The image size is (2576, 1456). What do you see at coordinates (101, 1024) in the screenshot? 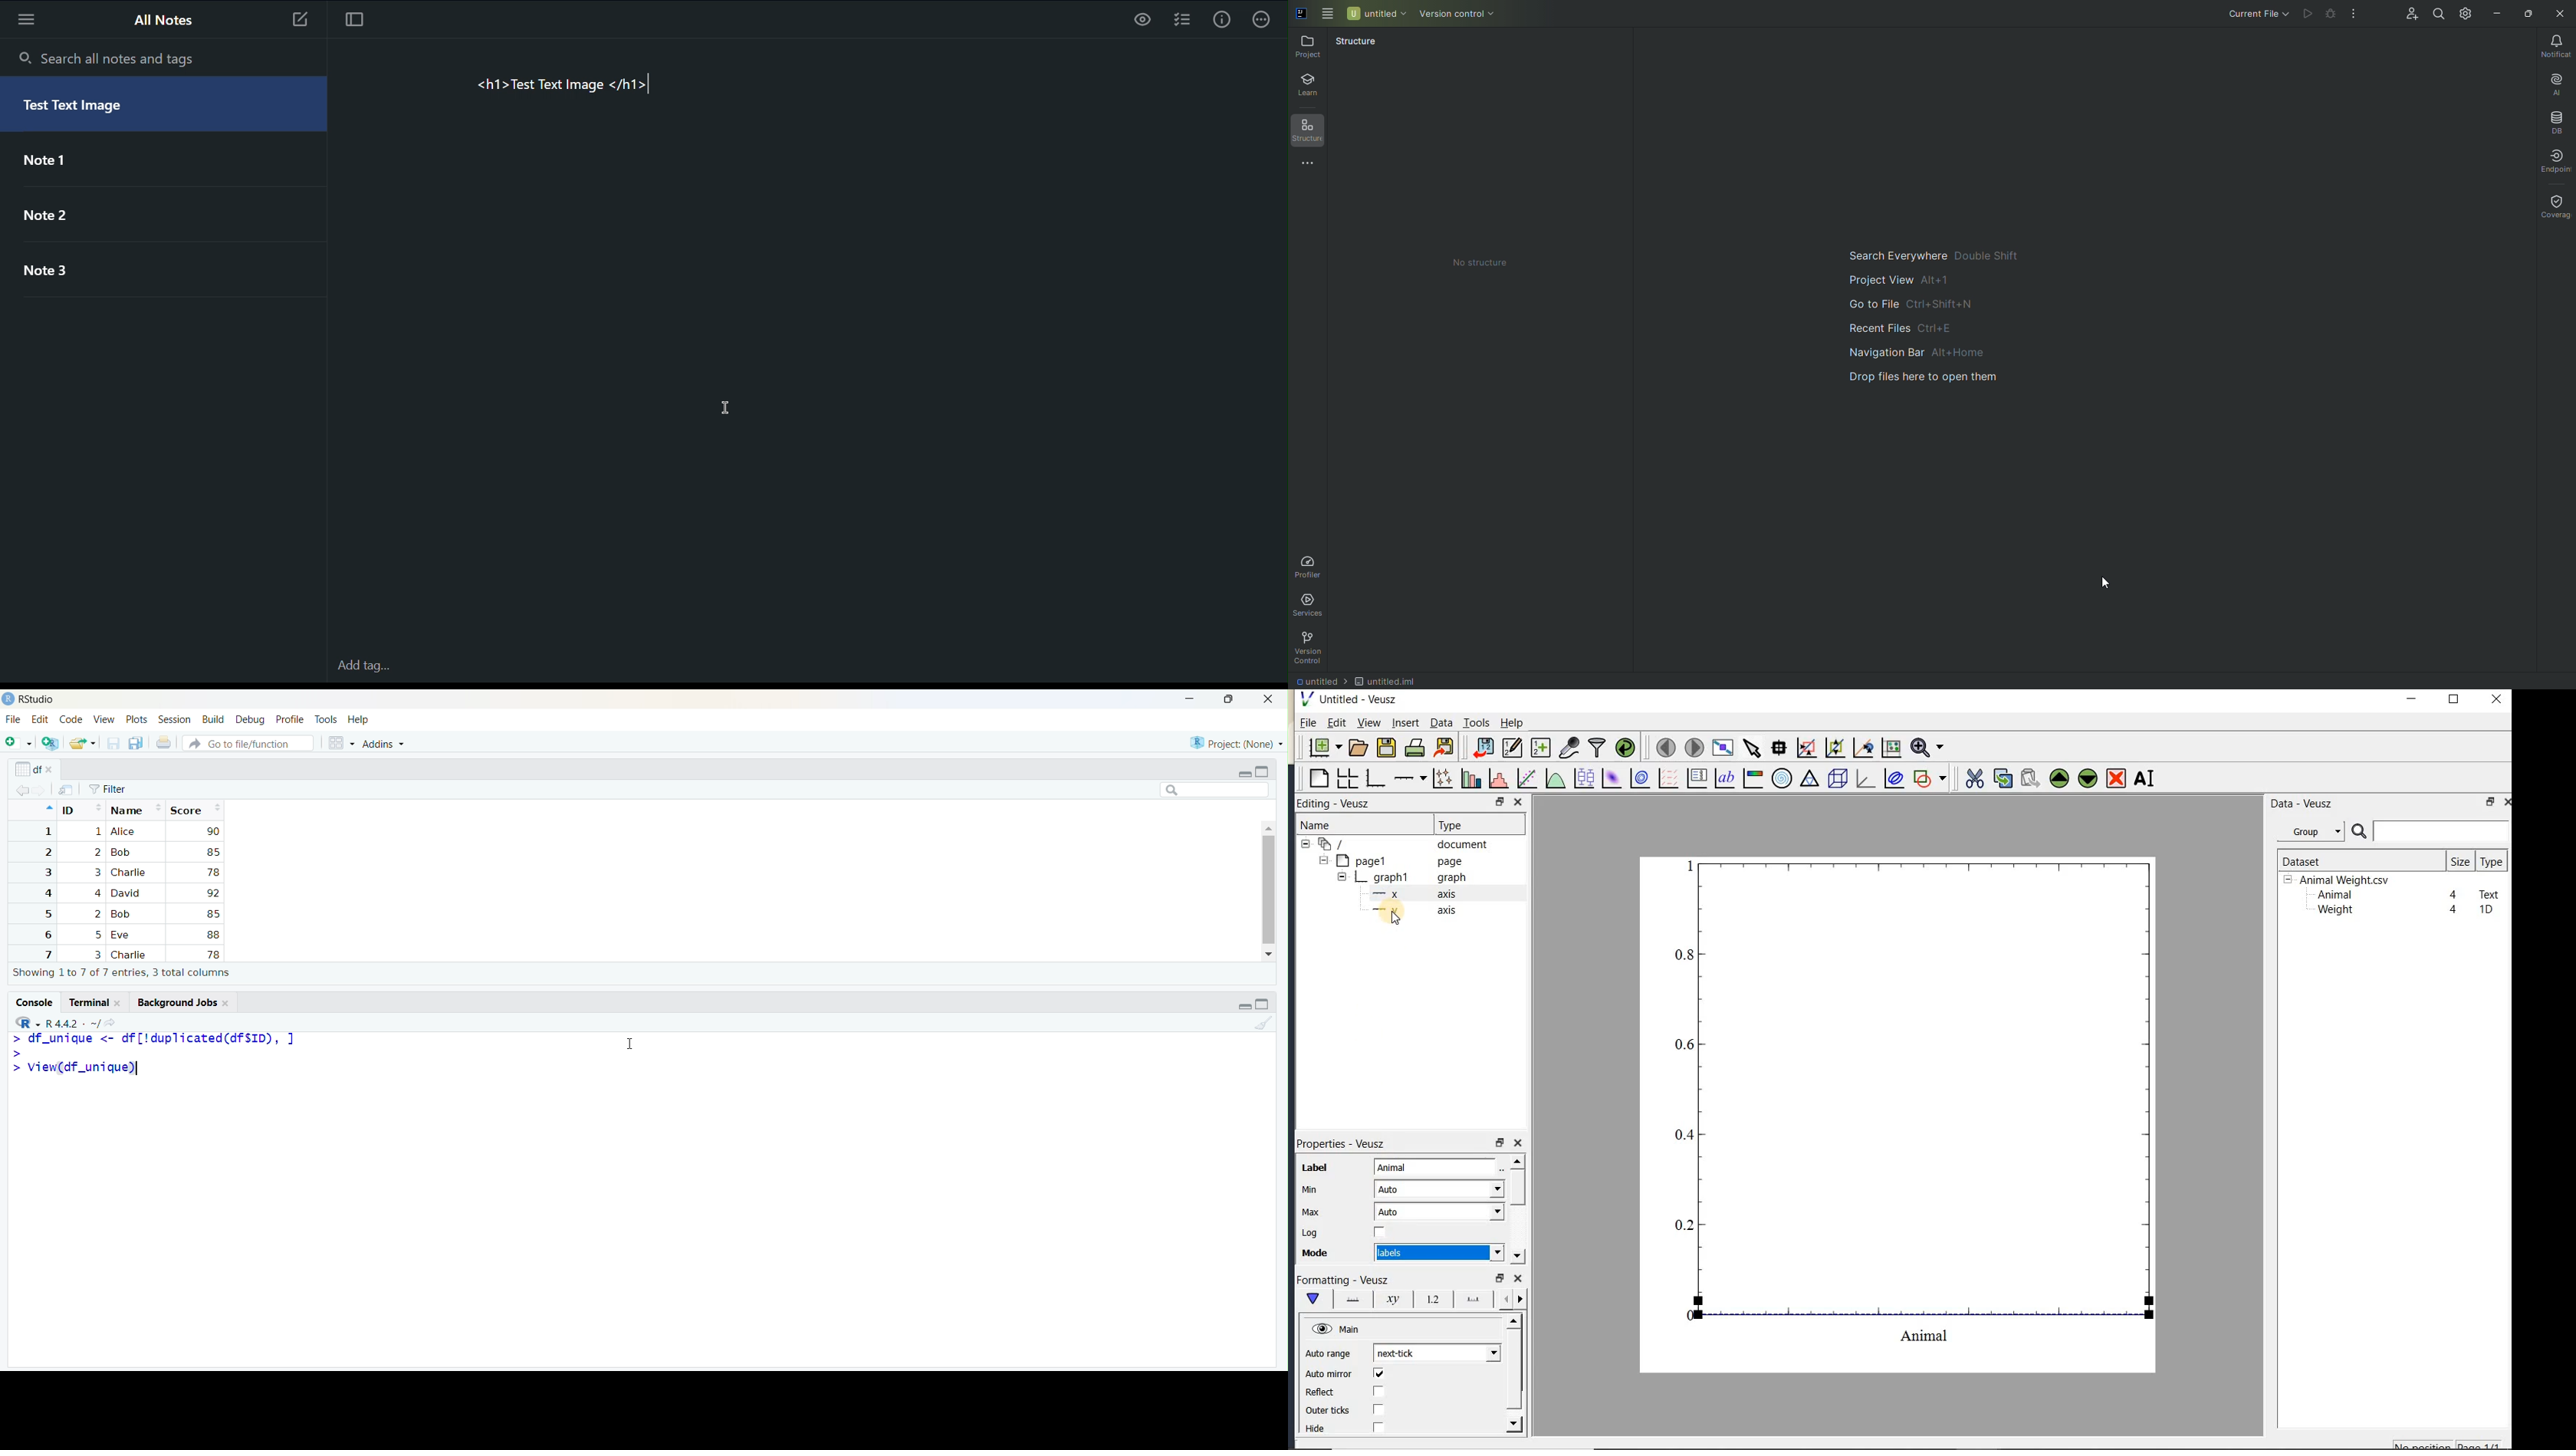
I see `. ~/>` at bounding box center [101, 1024].